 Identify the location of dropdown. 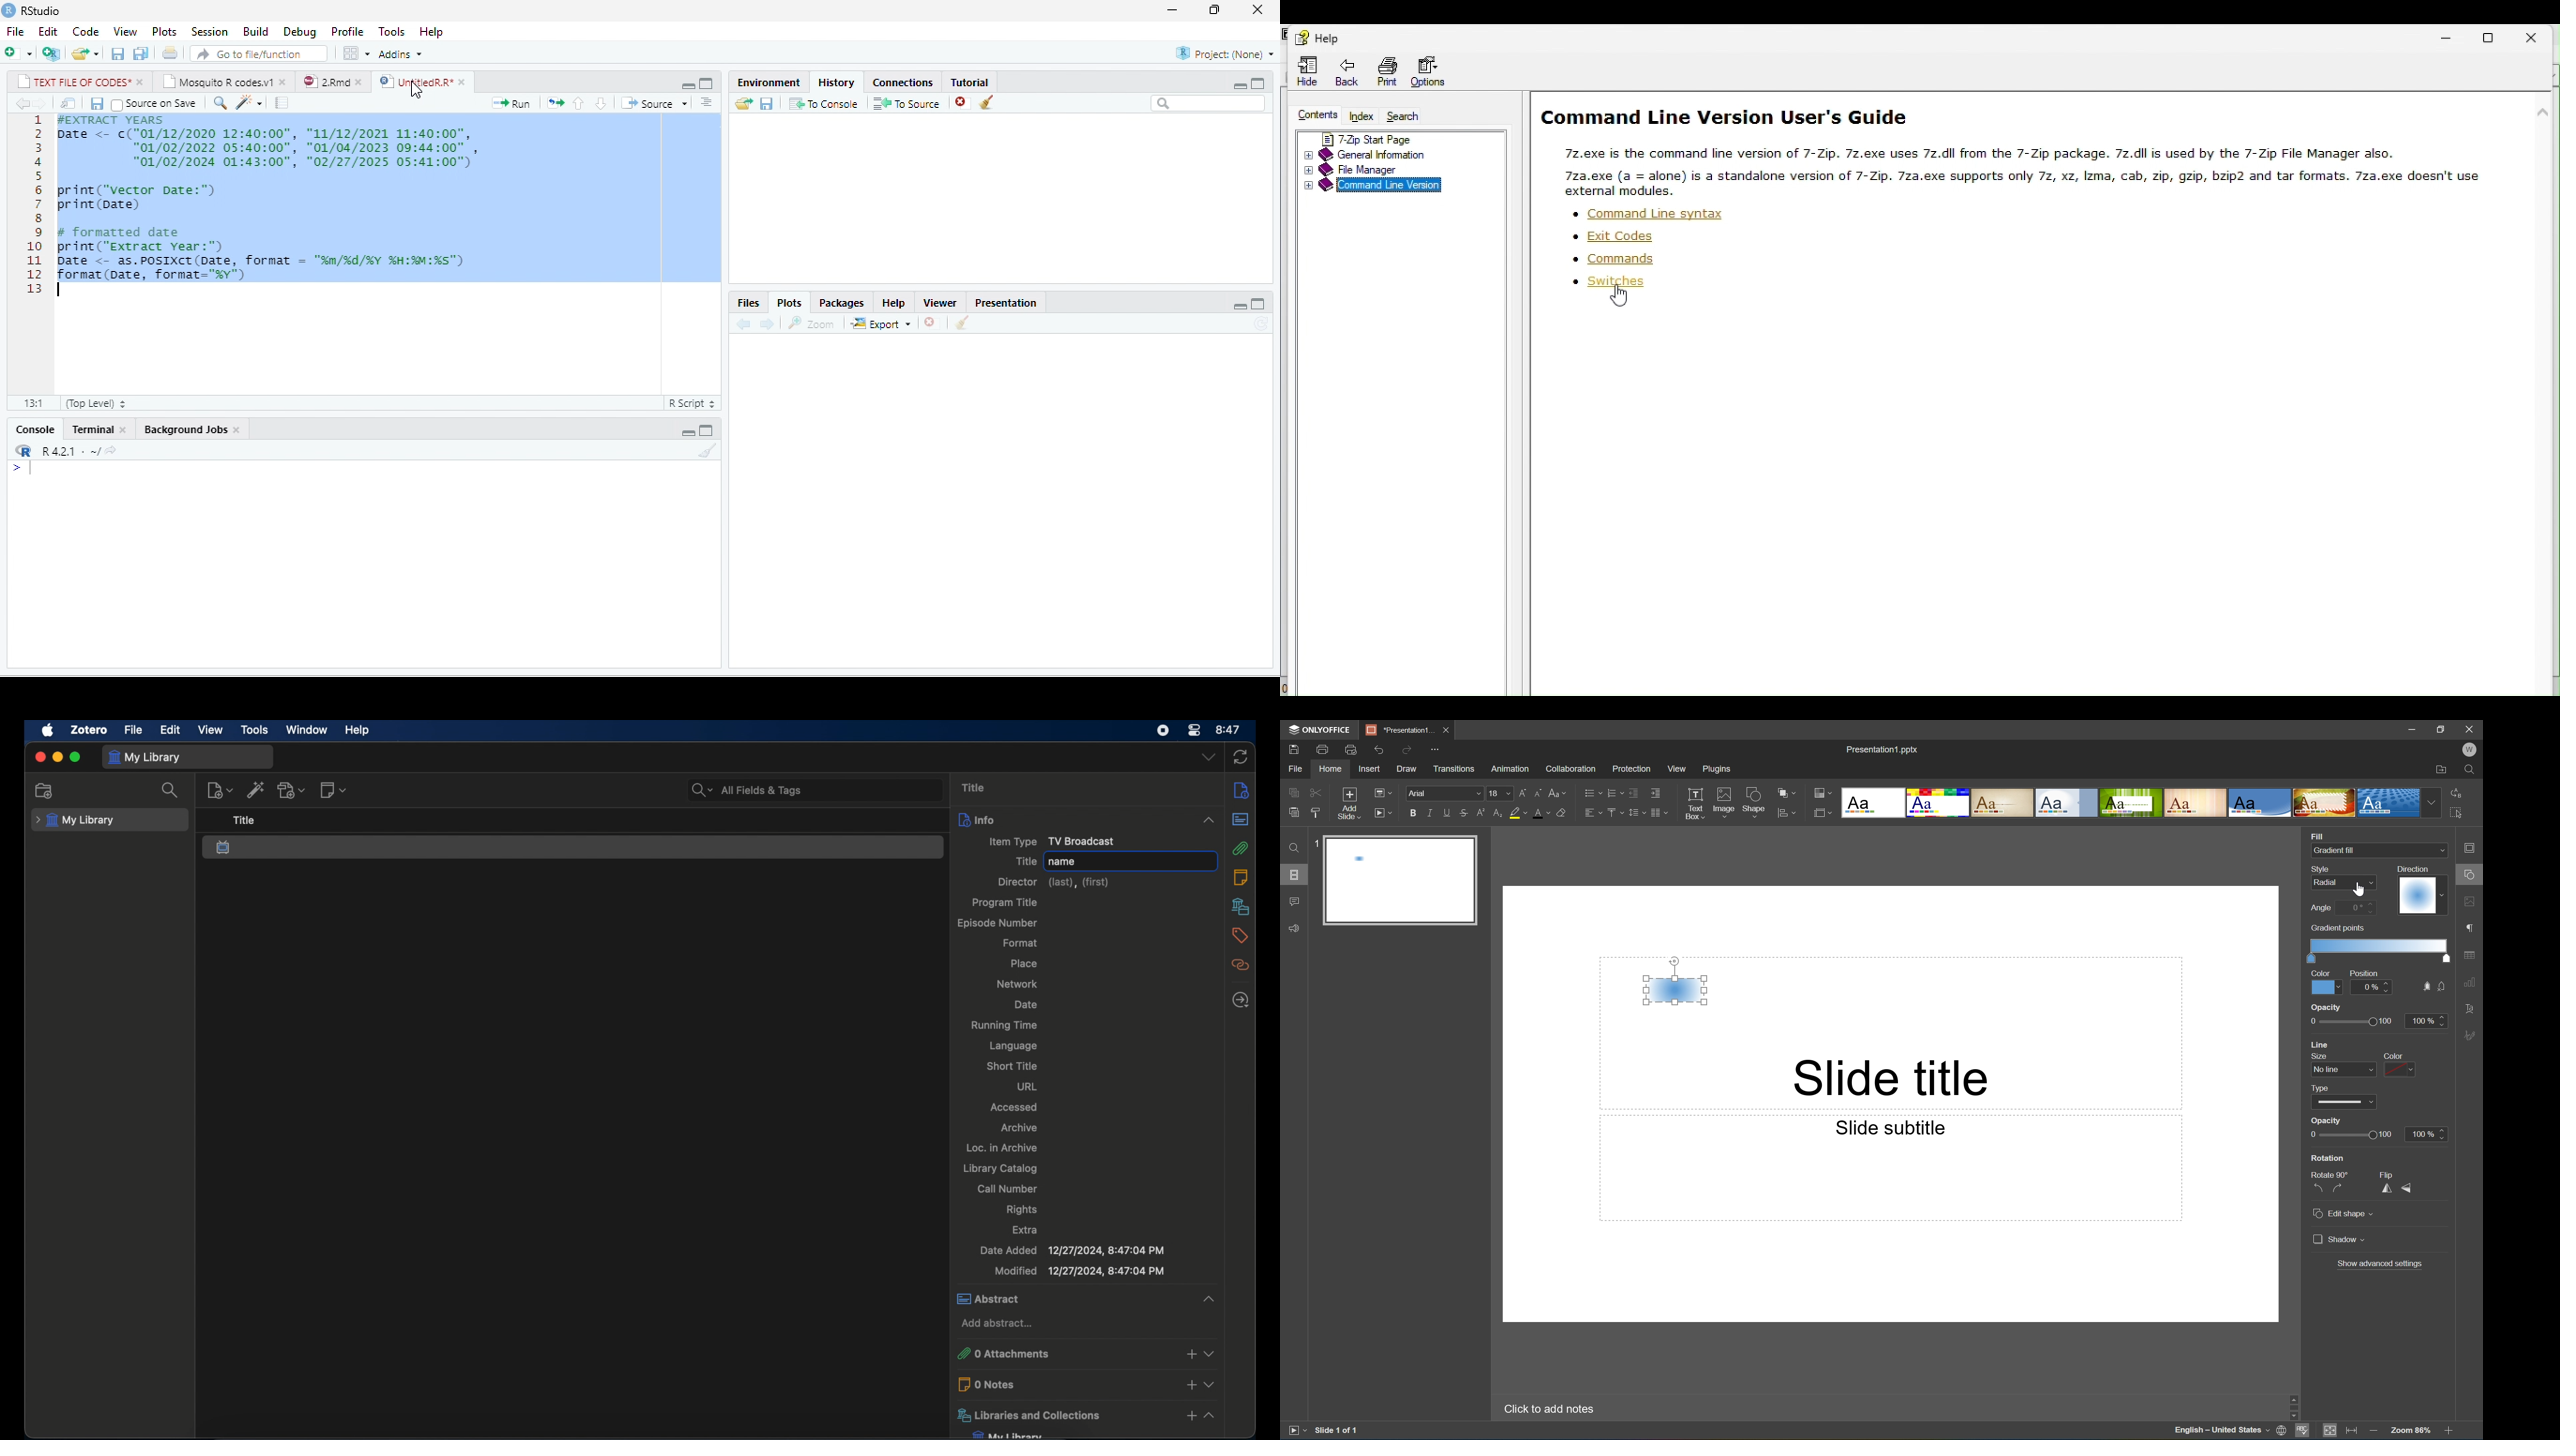
(1211, 1383).